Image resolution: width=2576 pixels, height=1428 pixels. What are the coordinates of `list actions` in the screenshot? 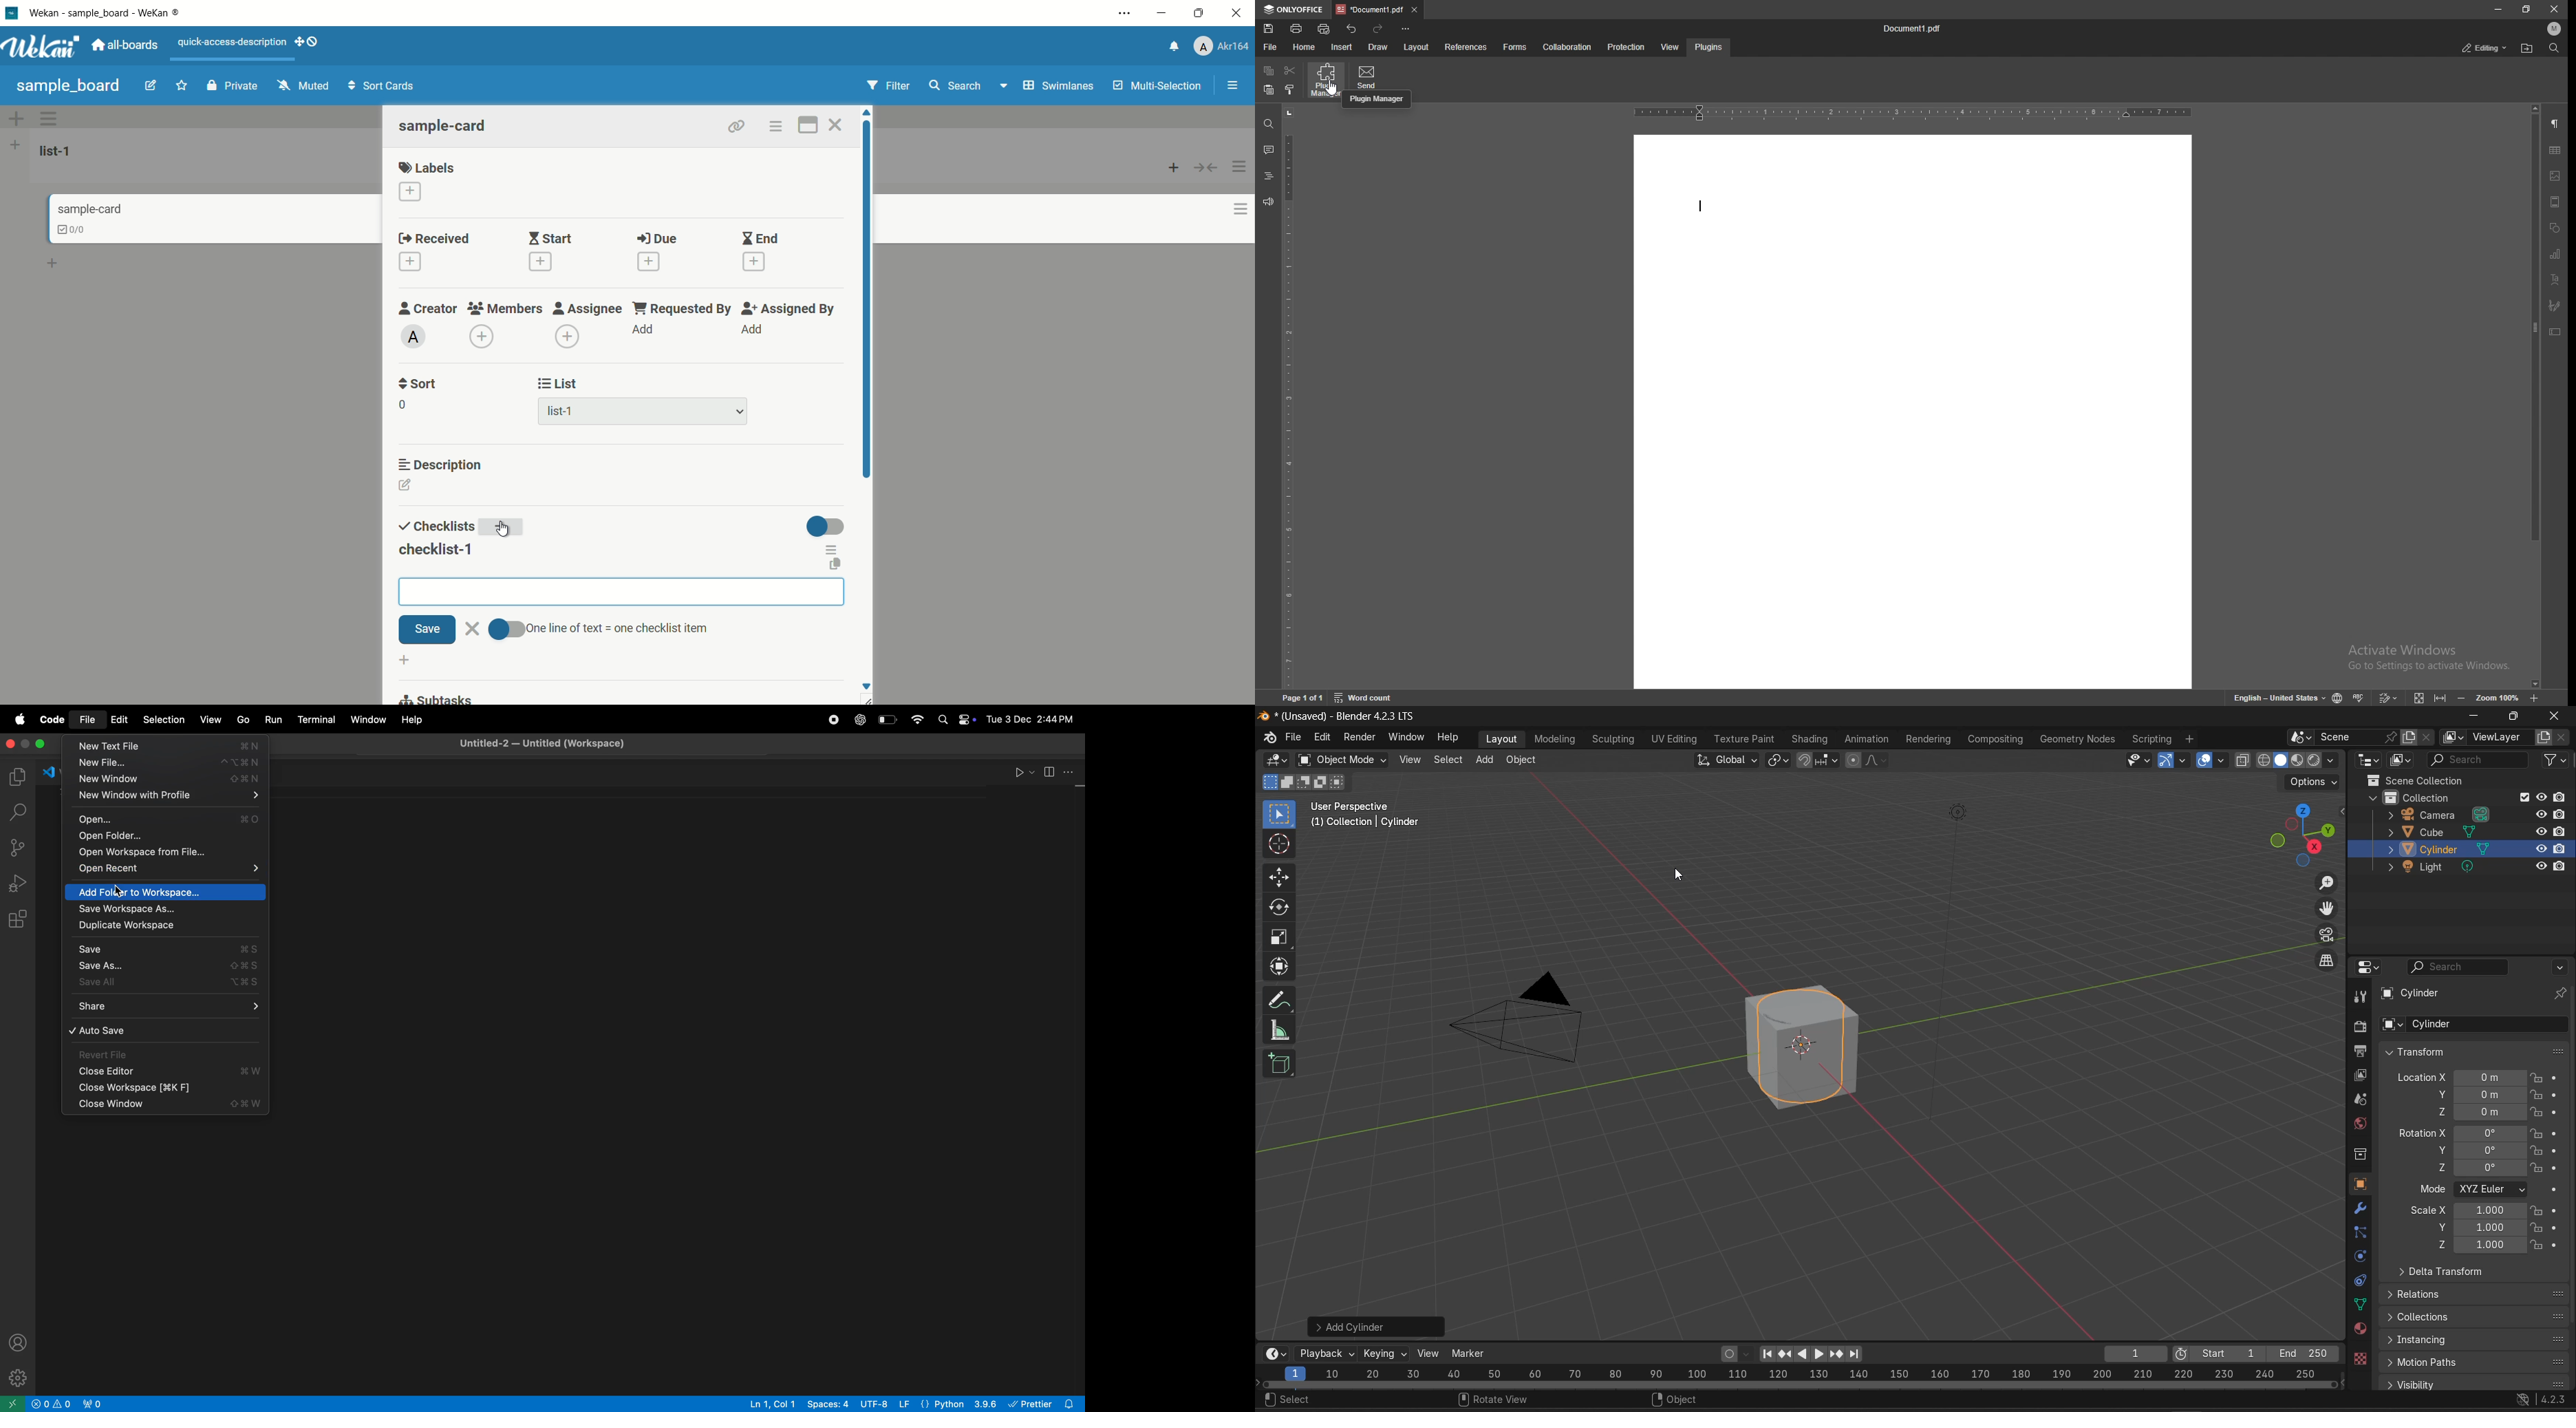 It's located at (1240, 167).